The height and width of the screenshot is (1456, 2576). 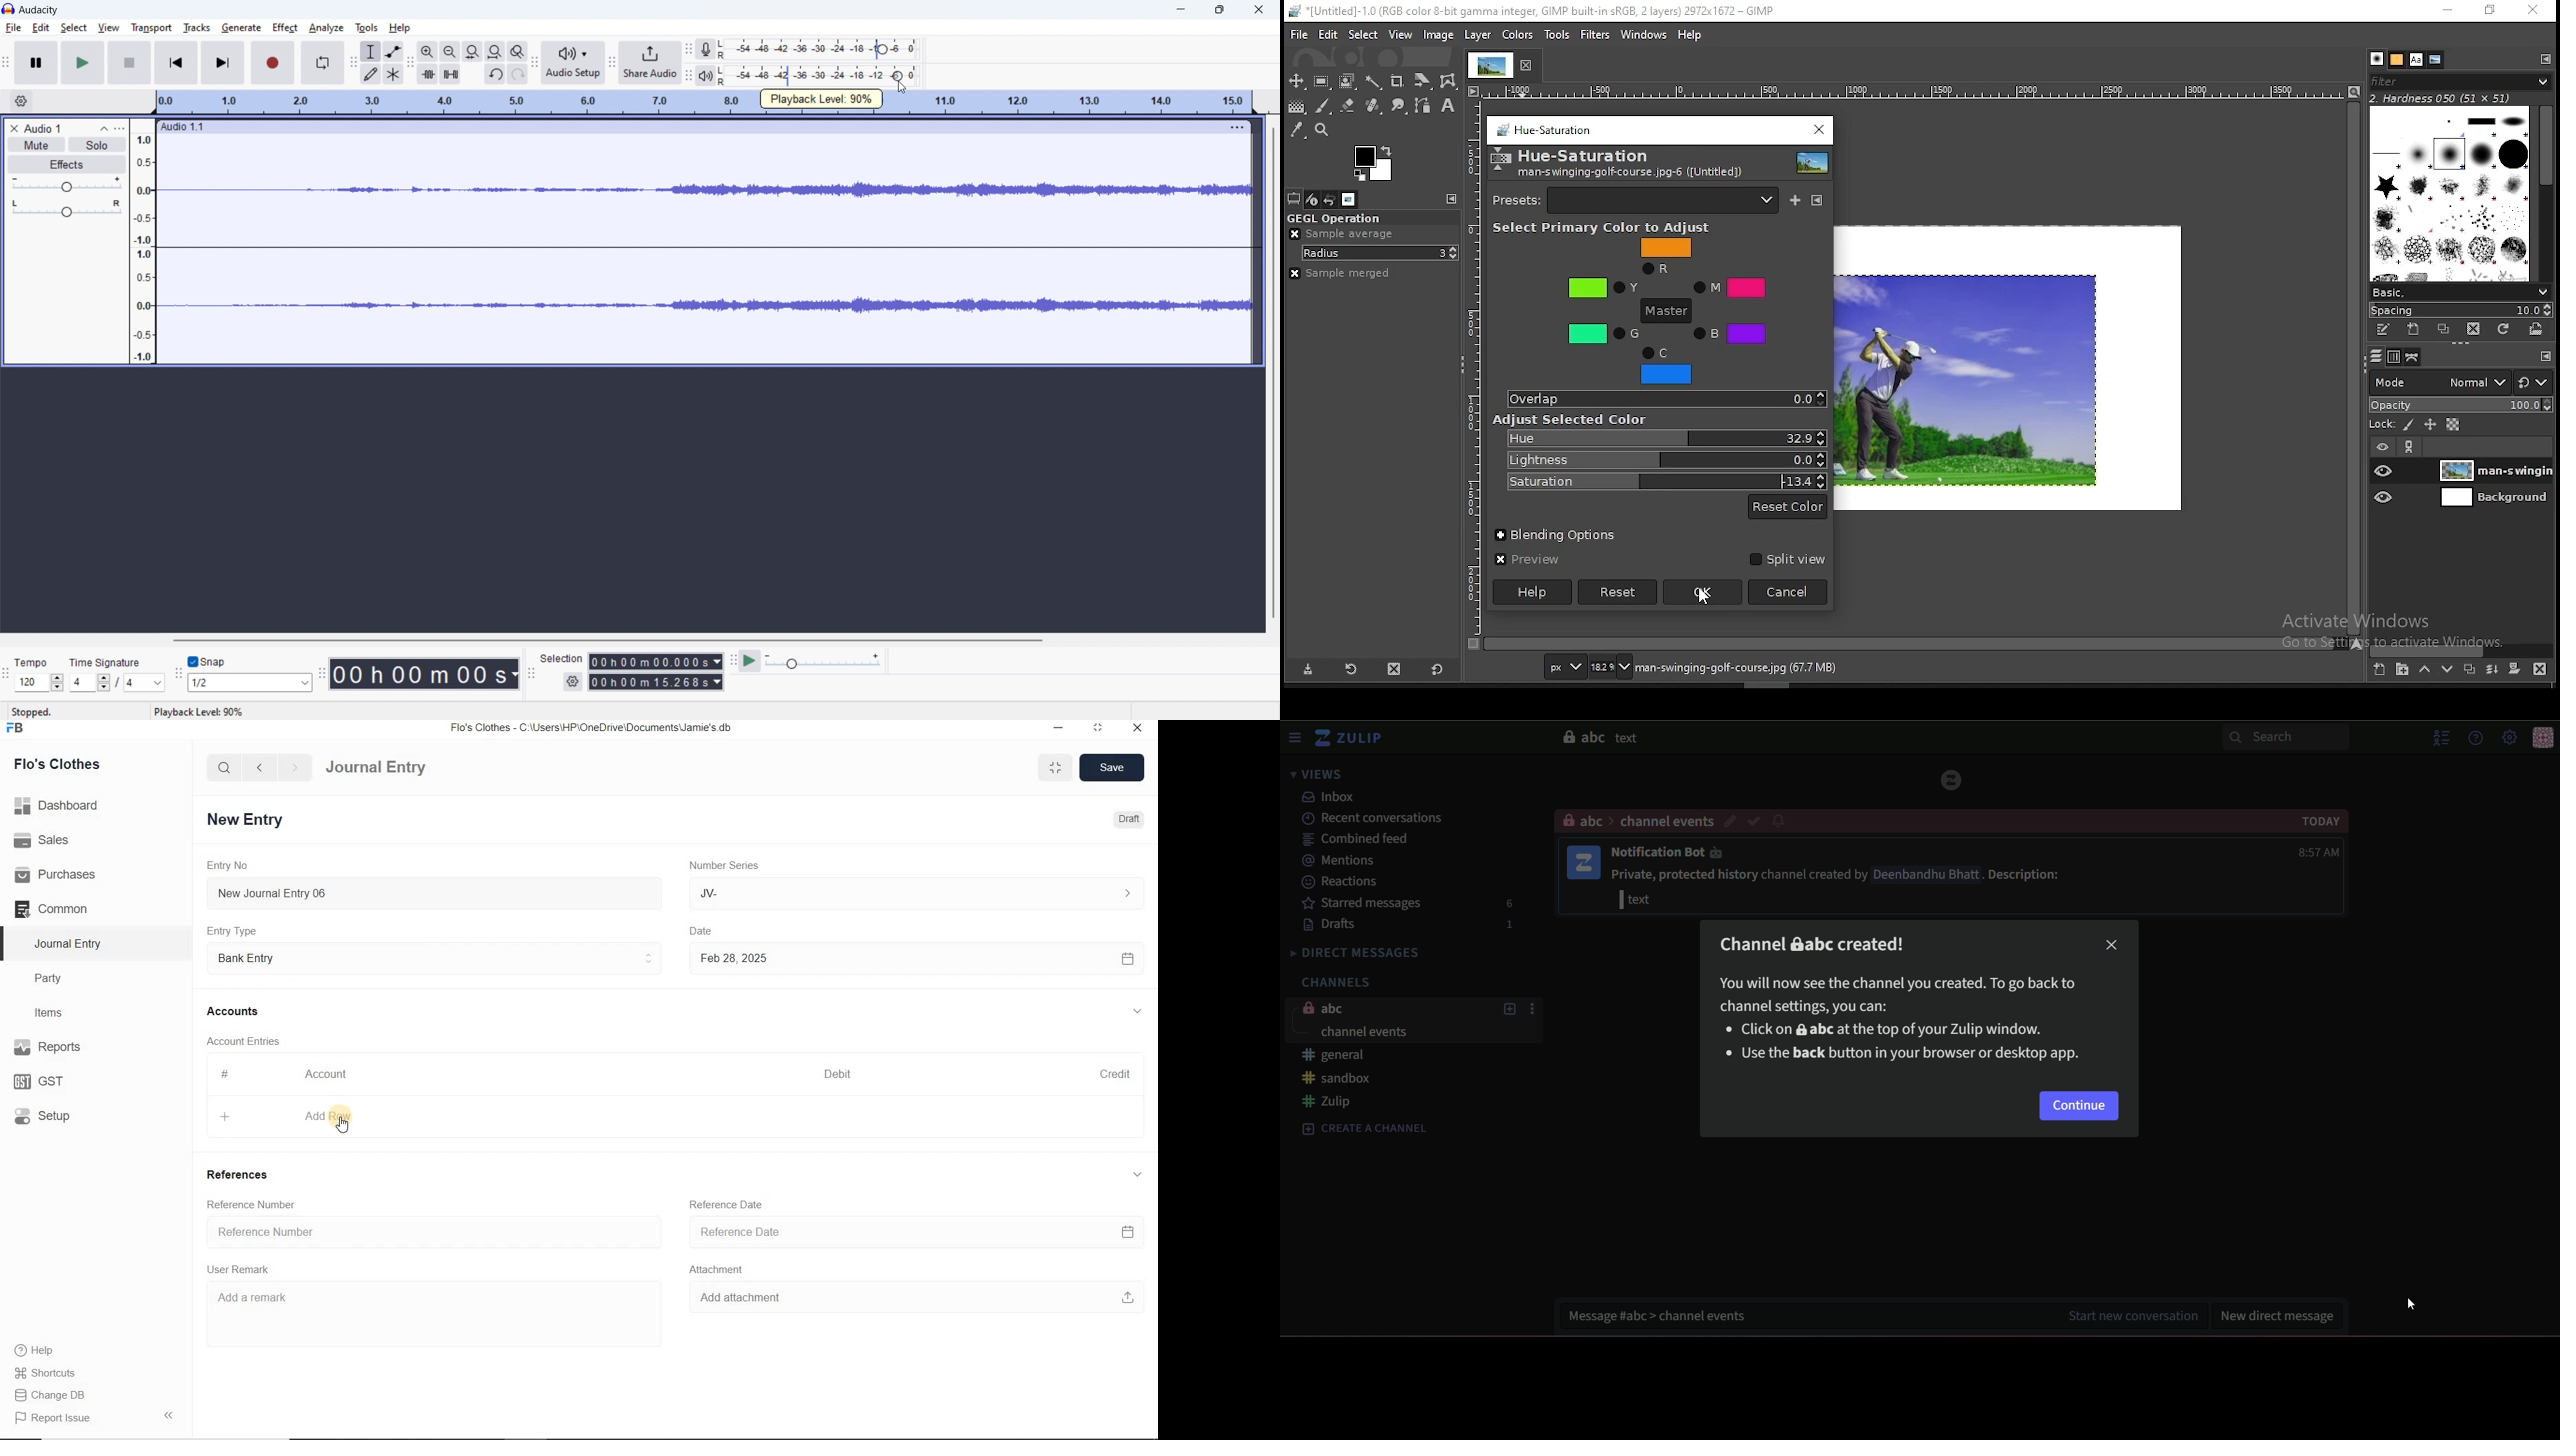 What do you see at coordinates (58, 979) in the screenshot?
I see `Party` at bounding box center [58, 979].